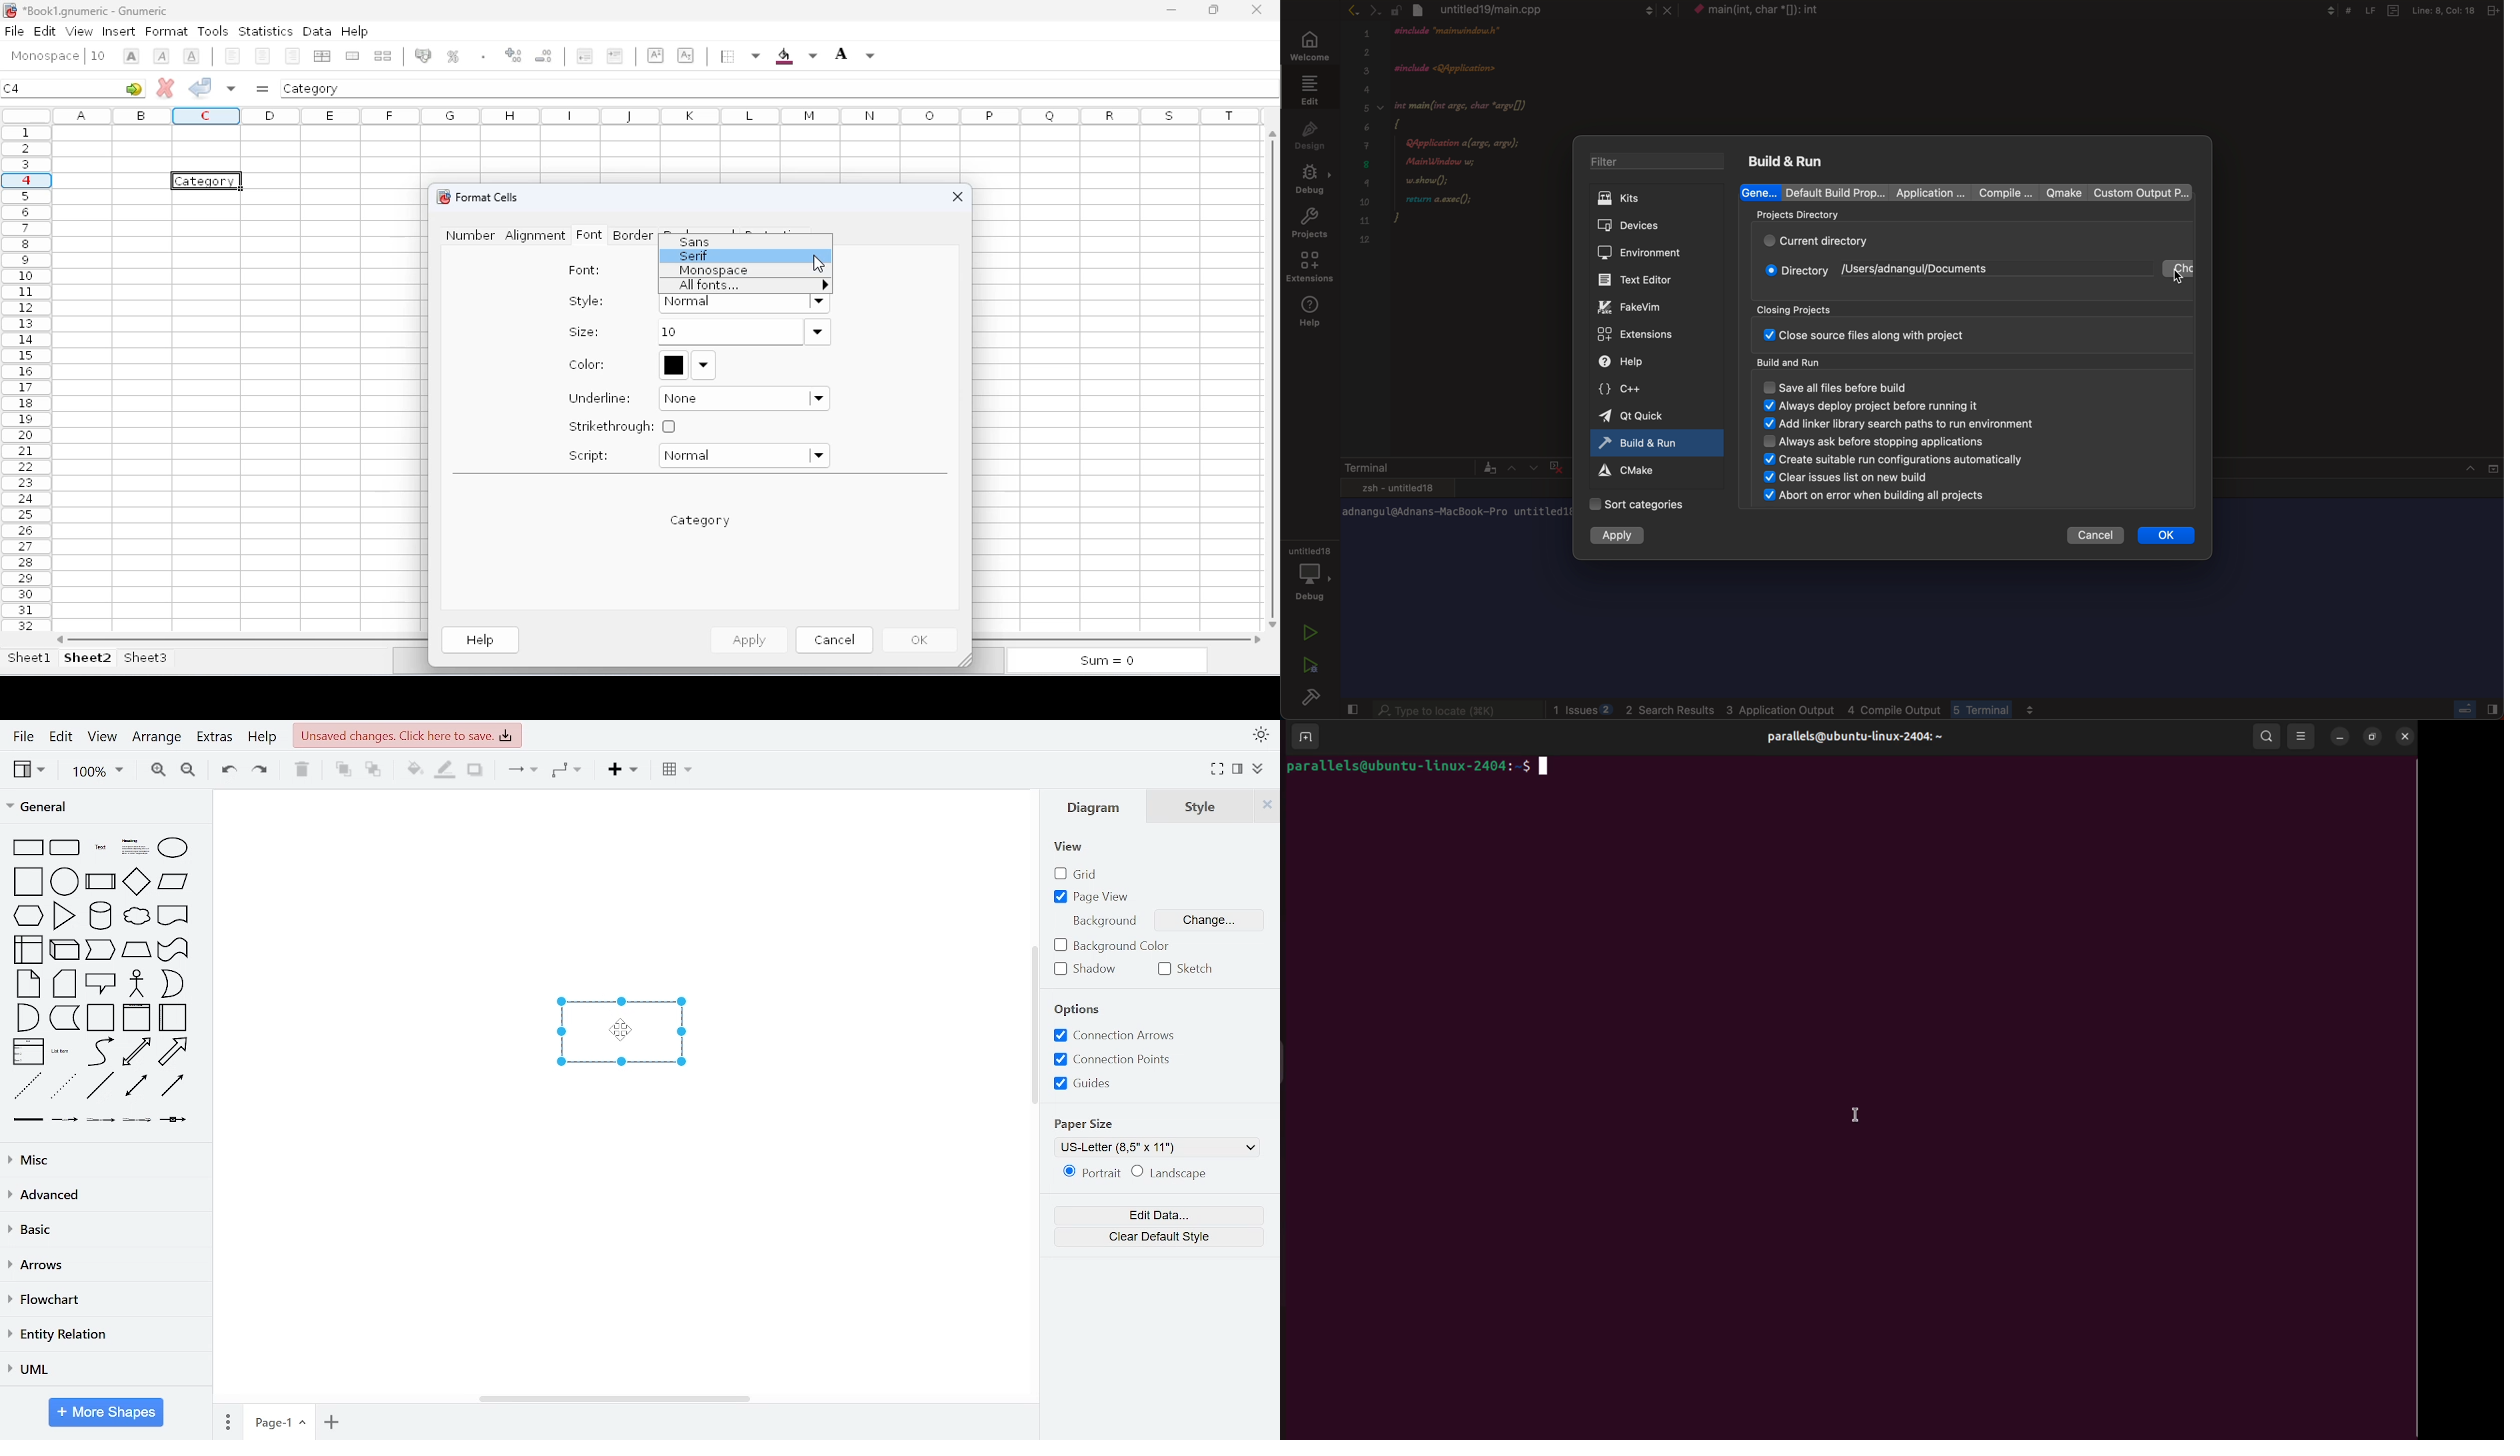  I want to click on help, so click(262, 737).